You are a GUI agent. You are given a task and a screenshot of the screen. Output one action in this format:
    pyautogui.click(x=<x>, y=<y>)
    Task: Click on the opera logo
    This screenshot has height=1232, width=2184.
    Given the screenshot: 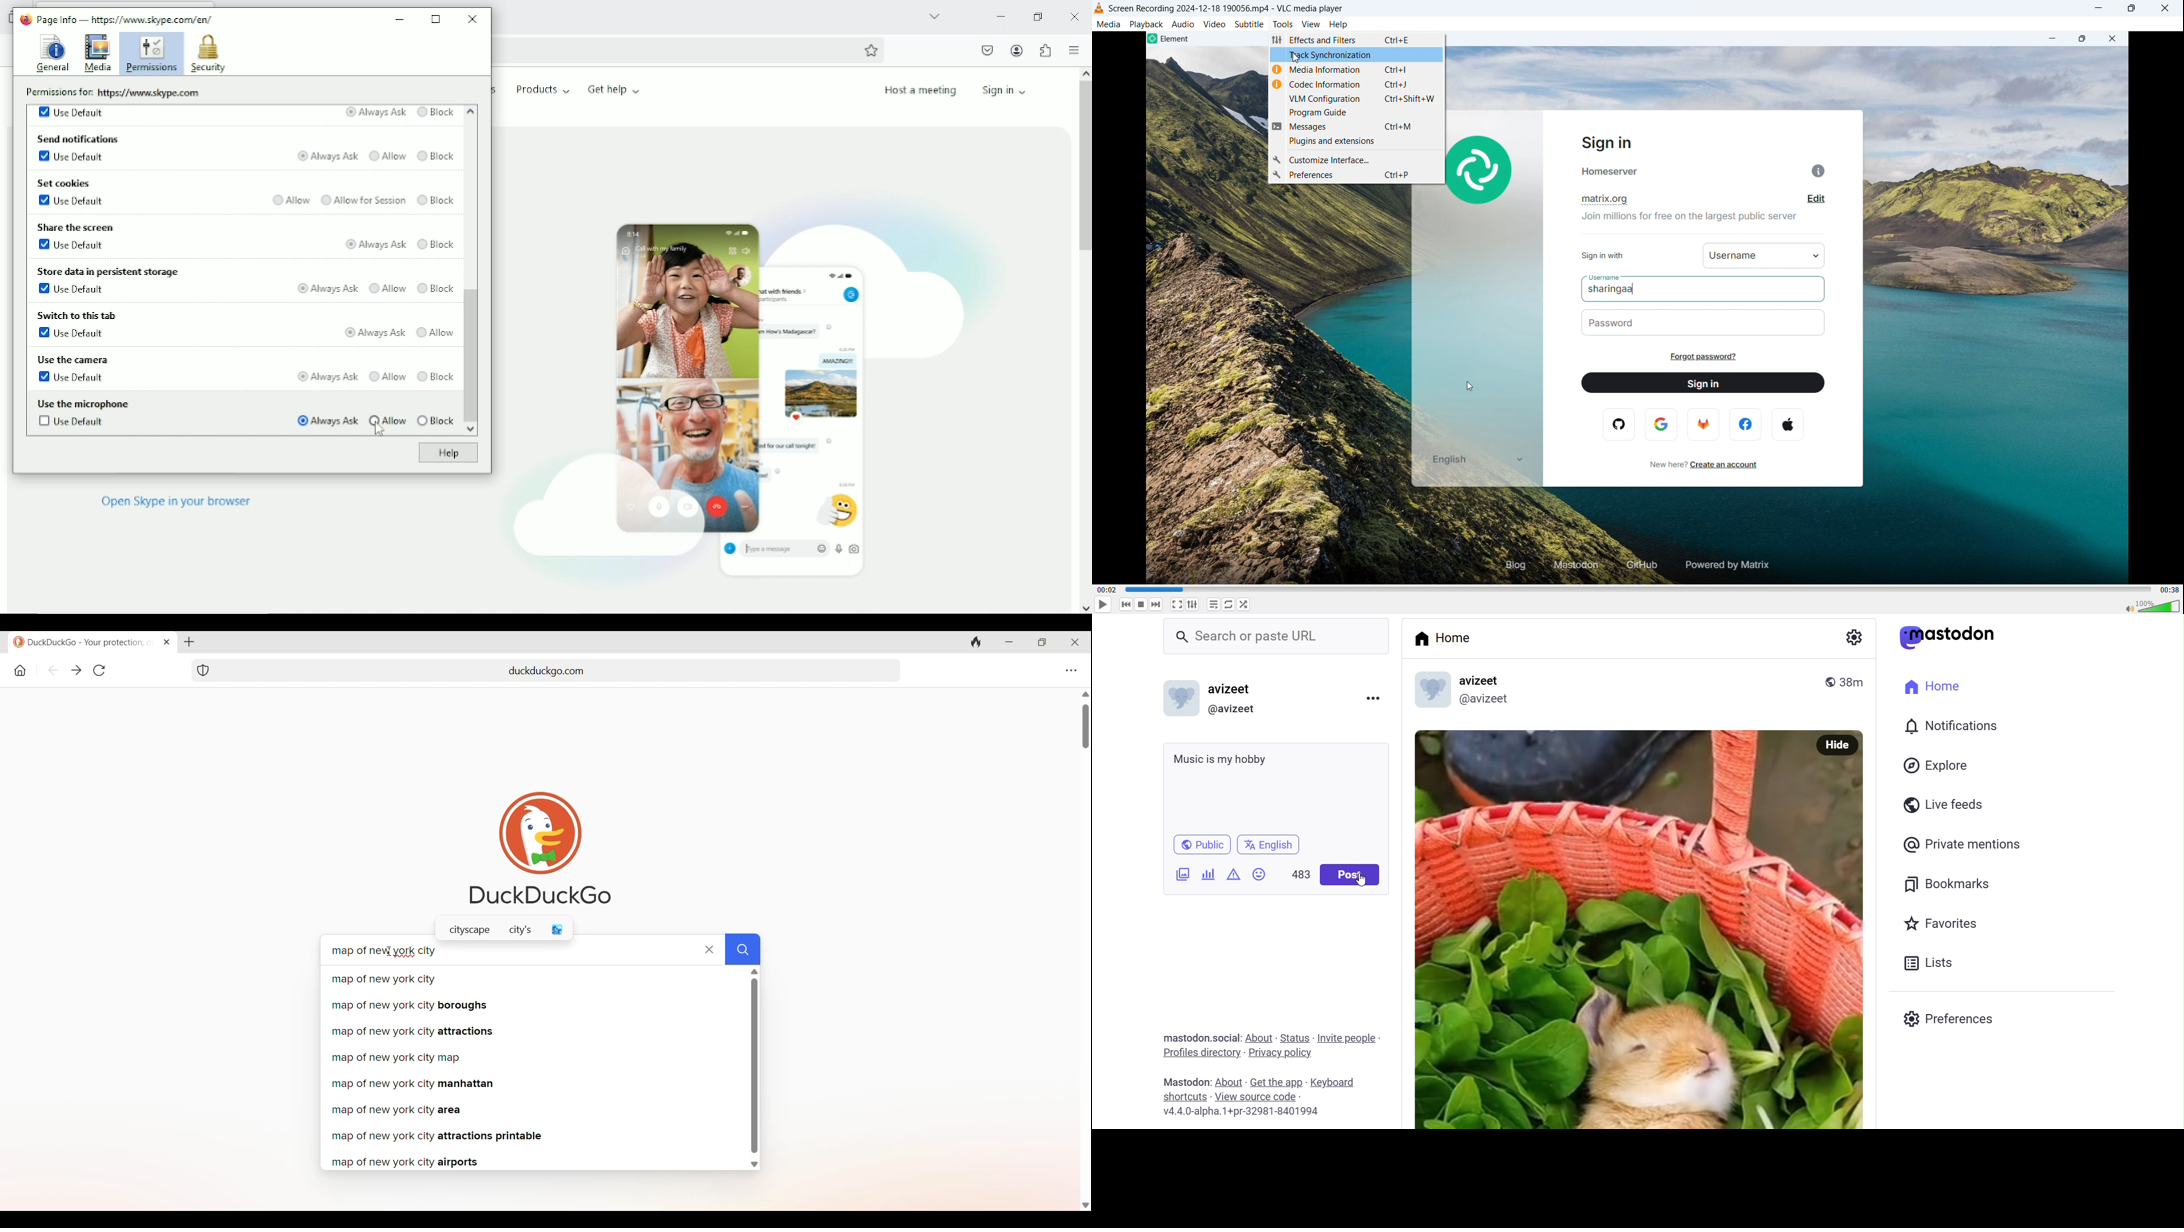 What is the action you would take?
    pyautogui.click(x=1620, y=424)
    